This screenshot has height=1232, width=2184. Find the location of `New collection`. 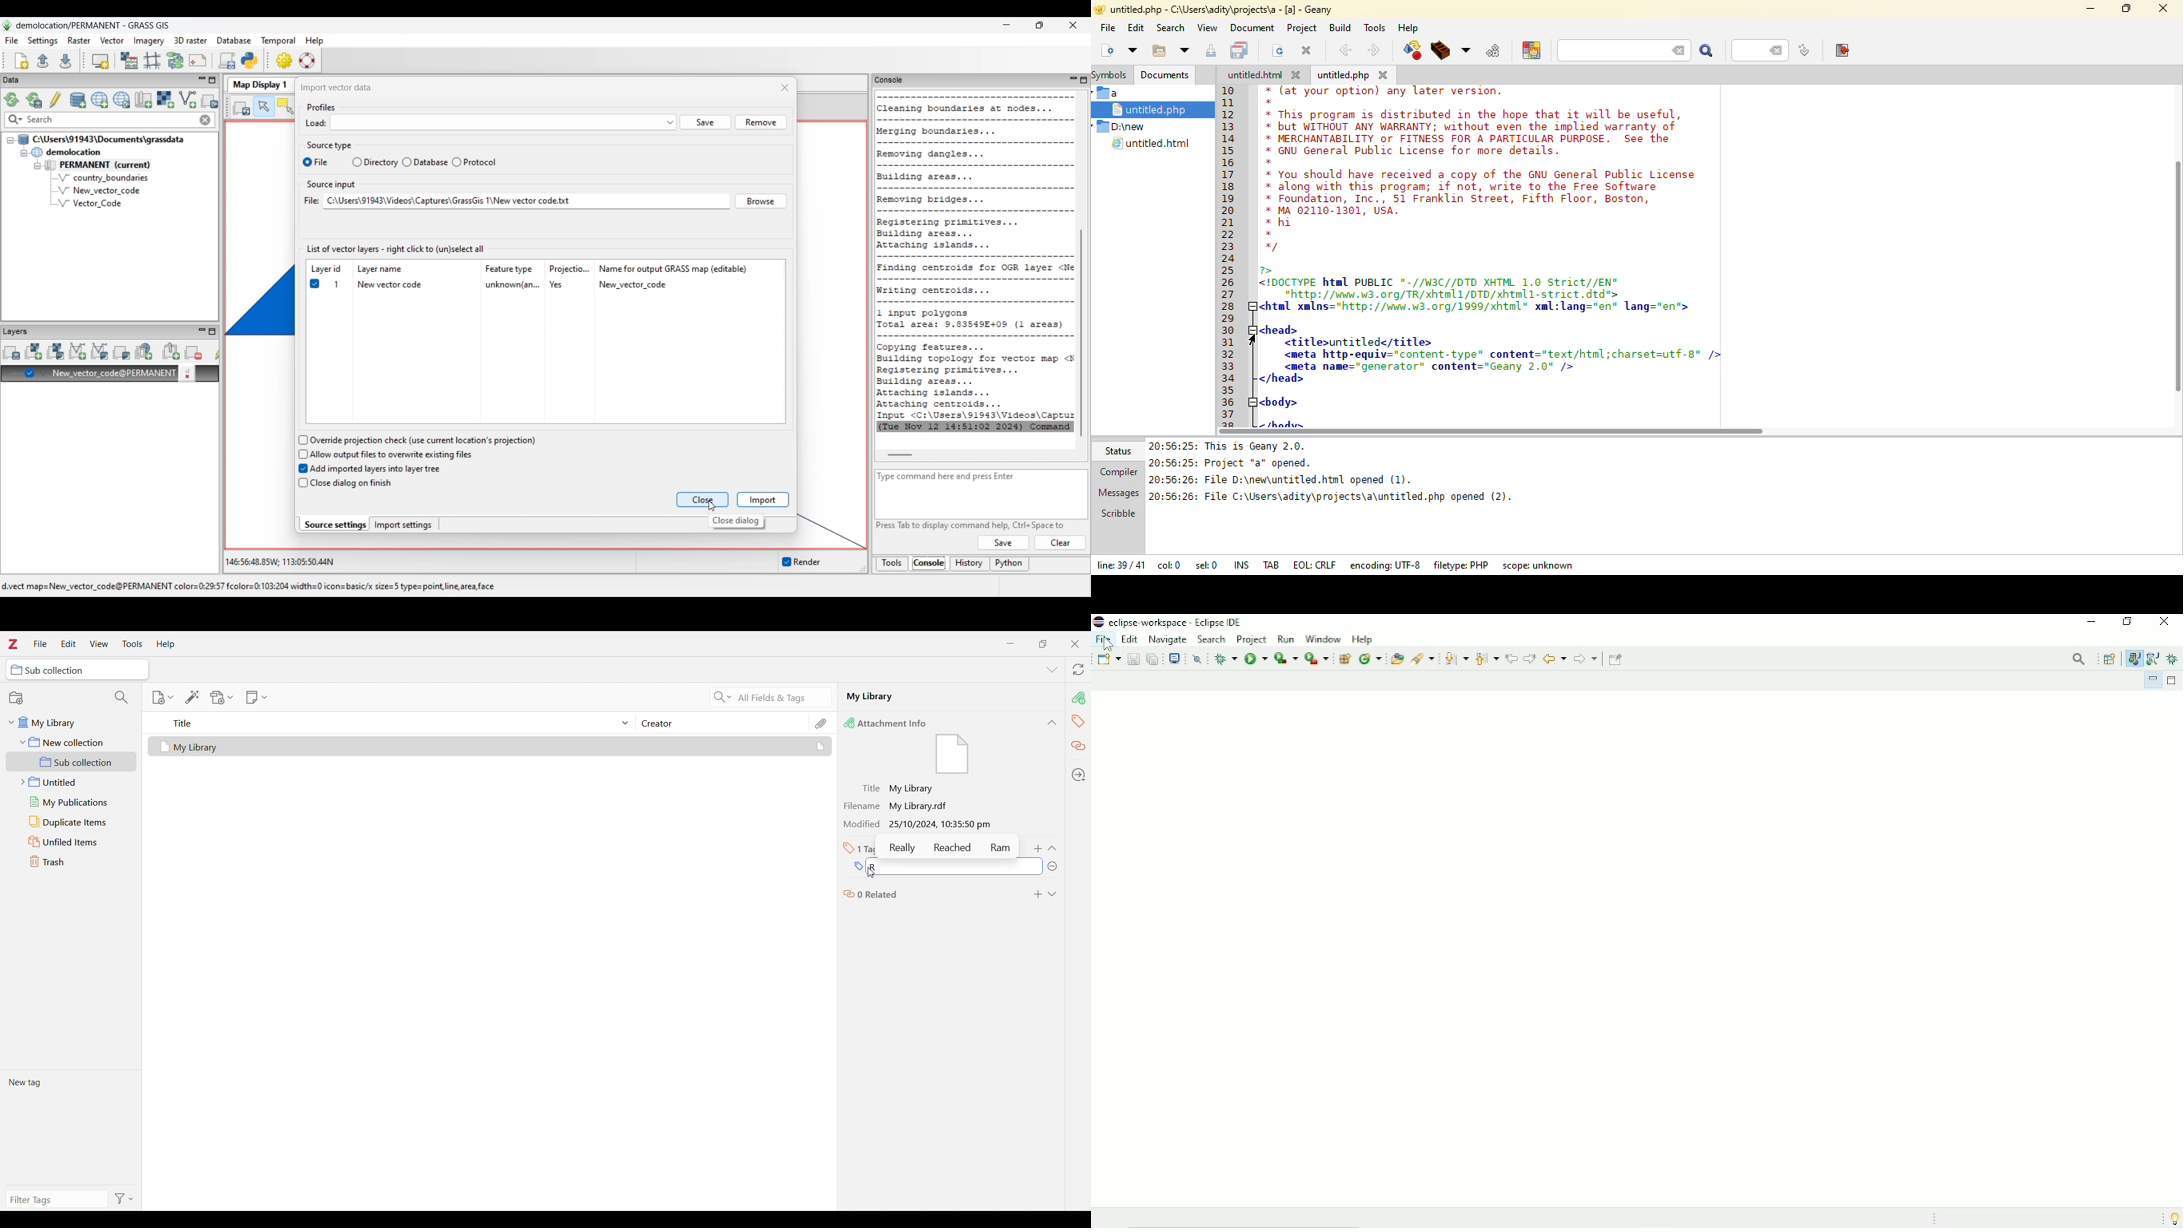

New collection is located at coordinates (16, 698).